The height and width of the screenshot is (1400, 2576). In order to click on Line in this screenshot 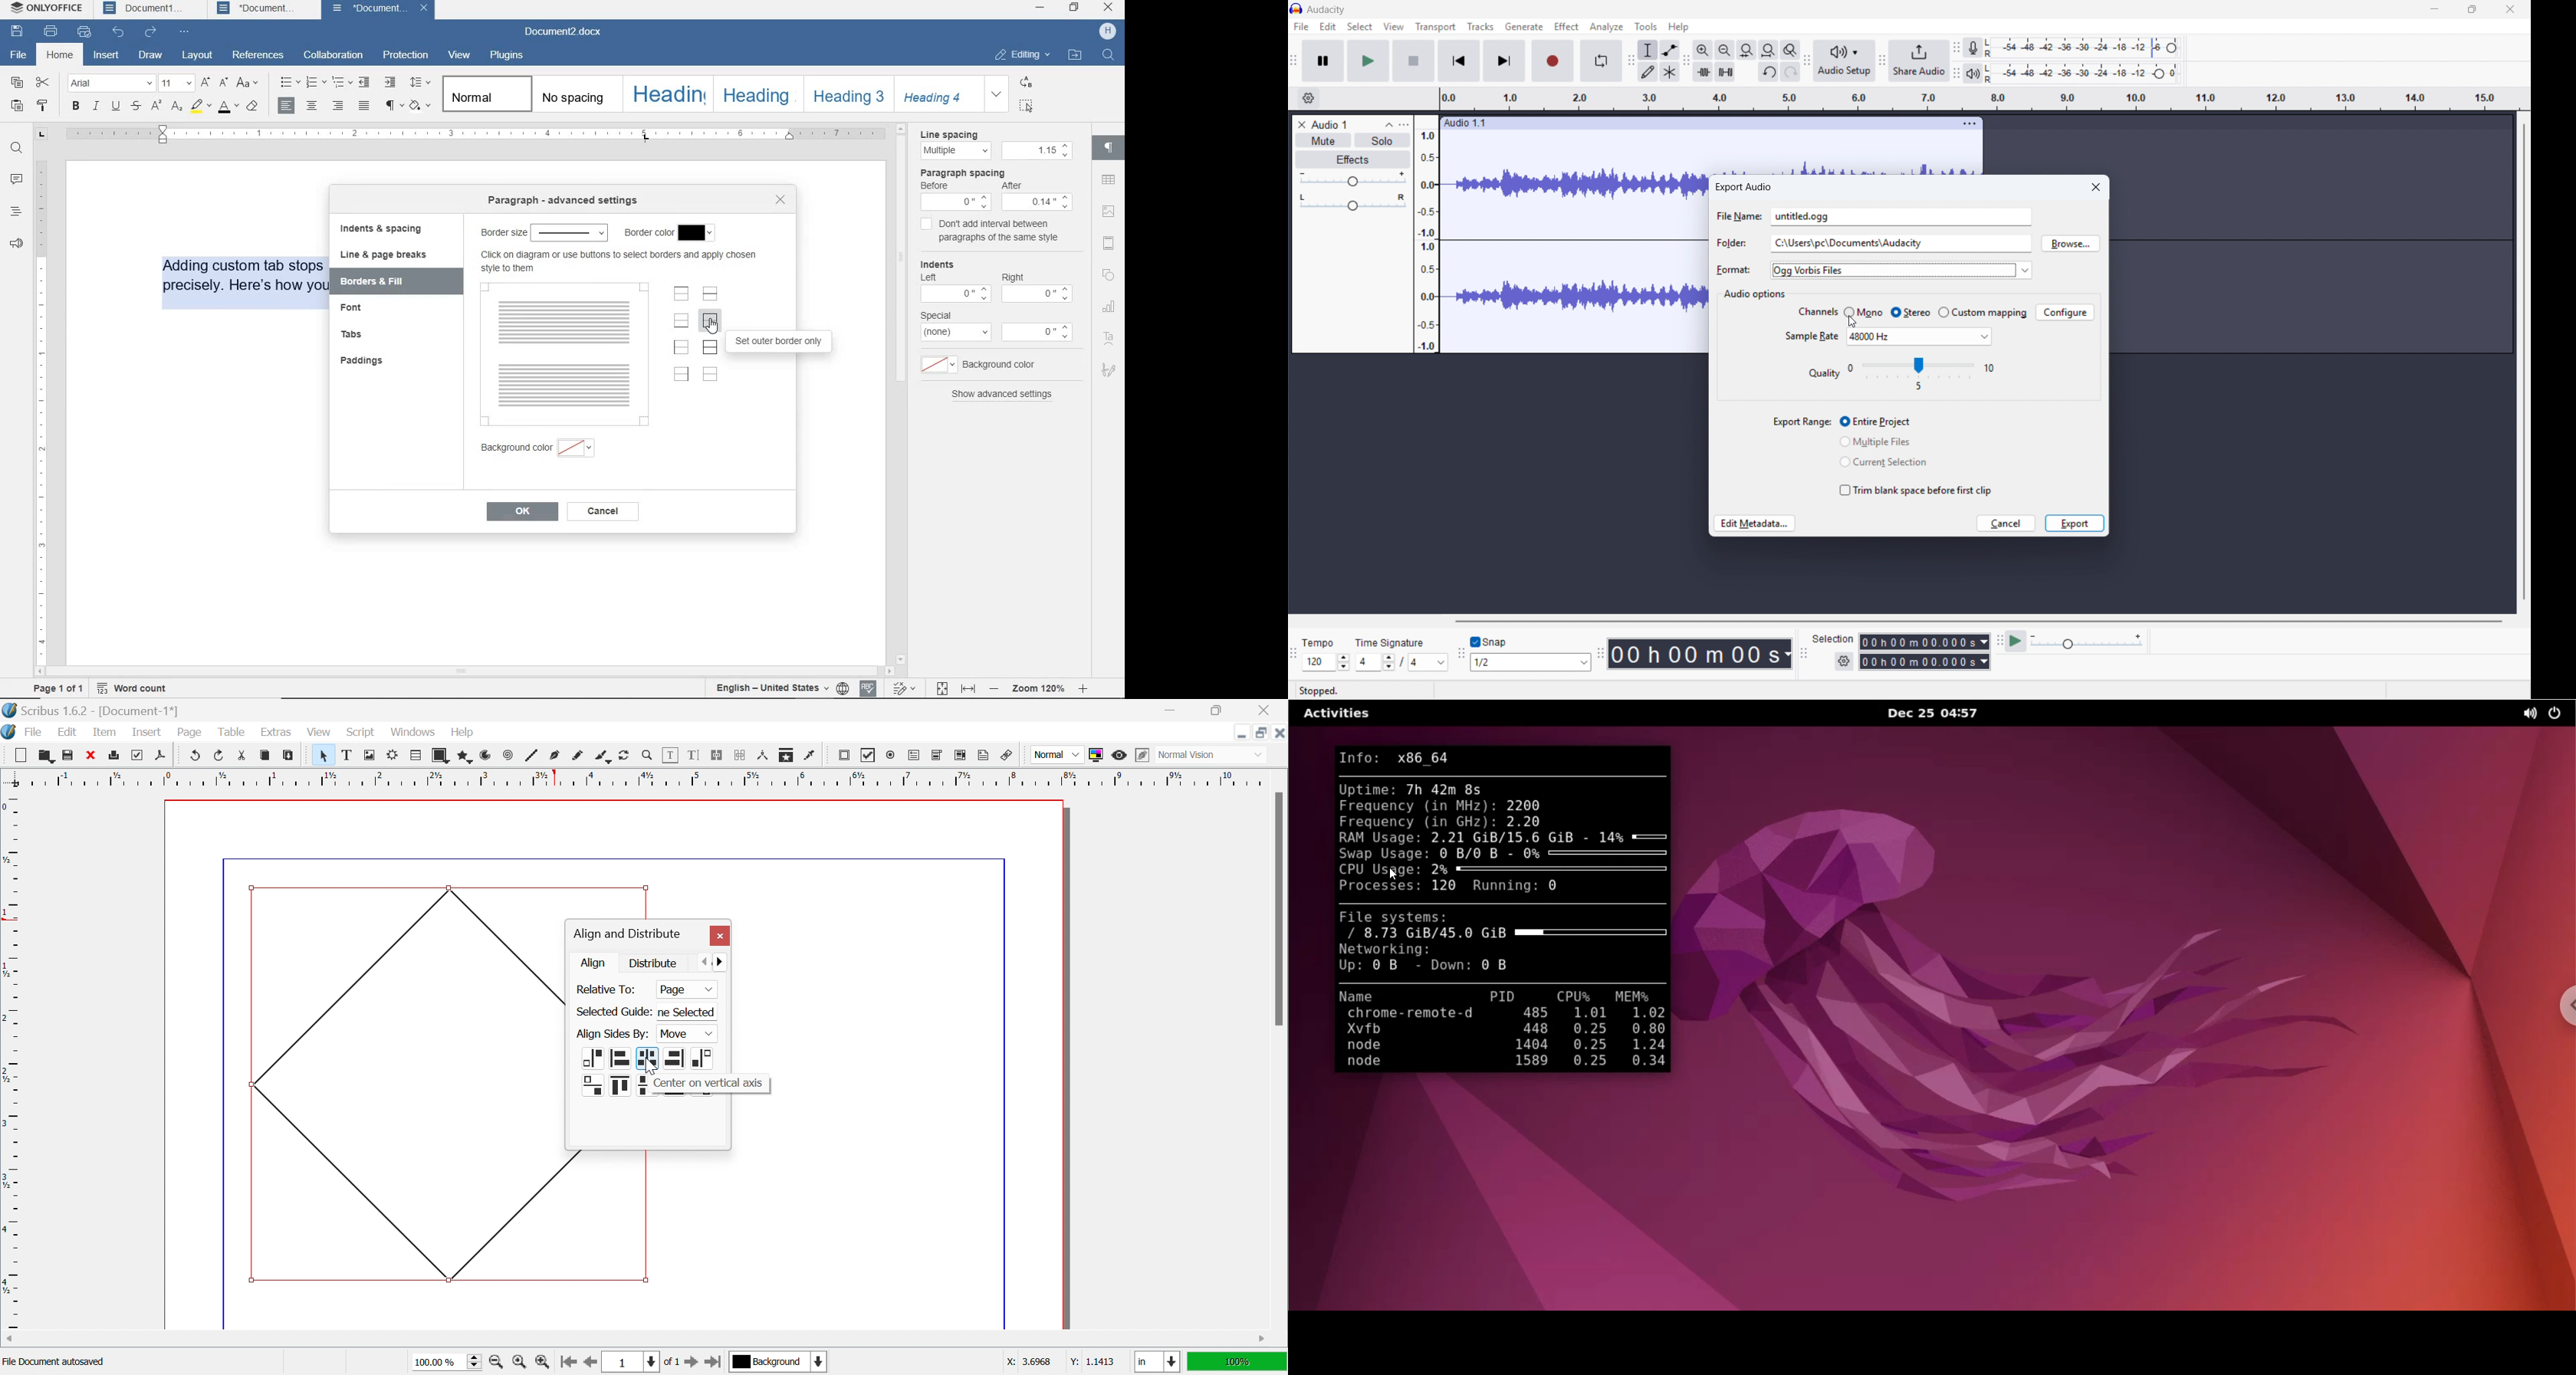, I will do `click(532, 755)`.